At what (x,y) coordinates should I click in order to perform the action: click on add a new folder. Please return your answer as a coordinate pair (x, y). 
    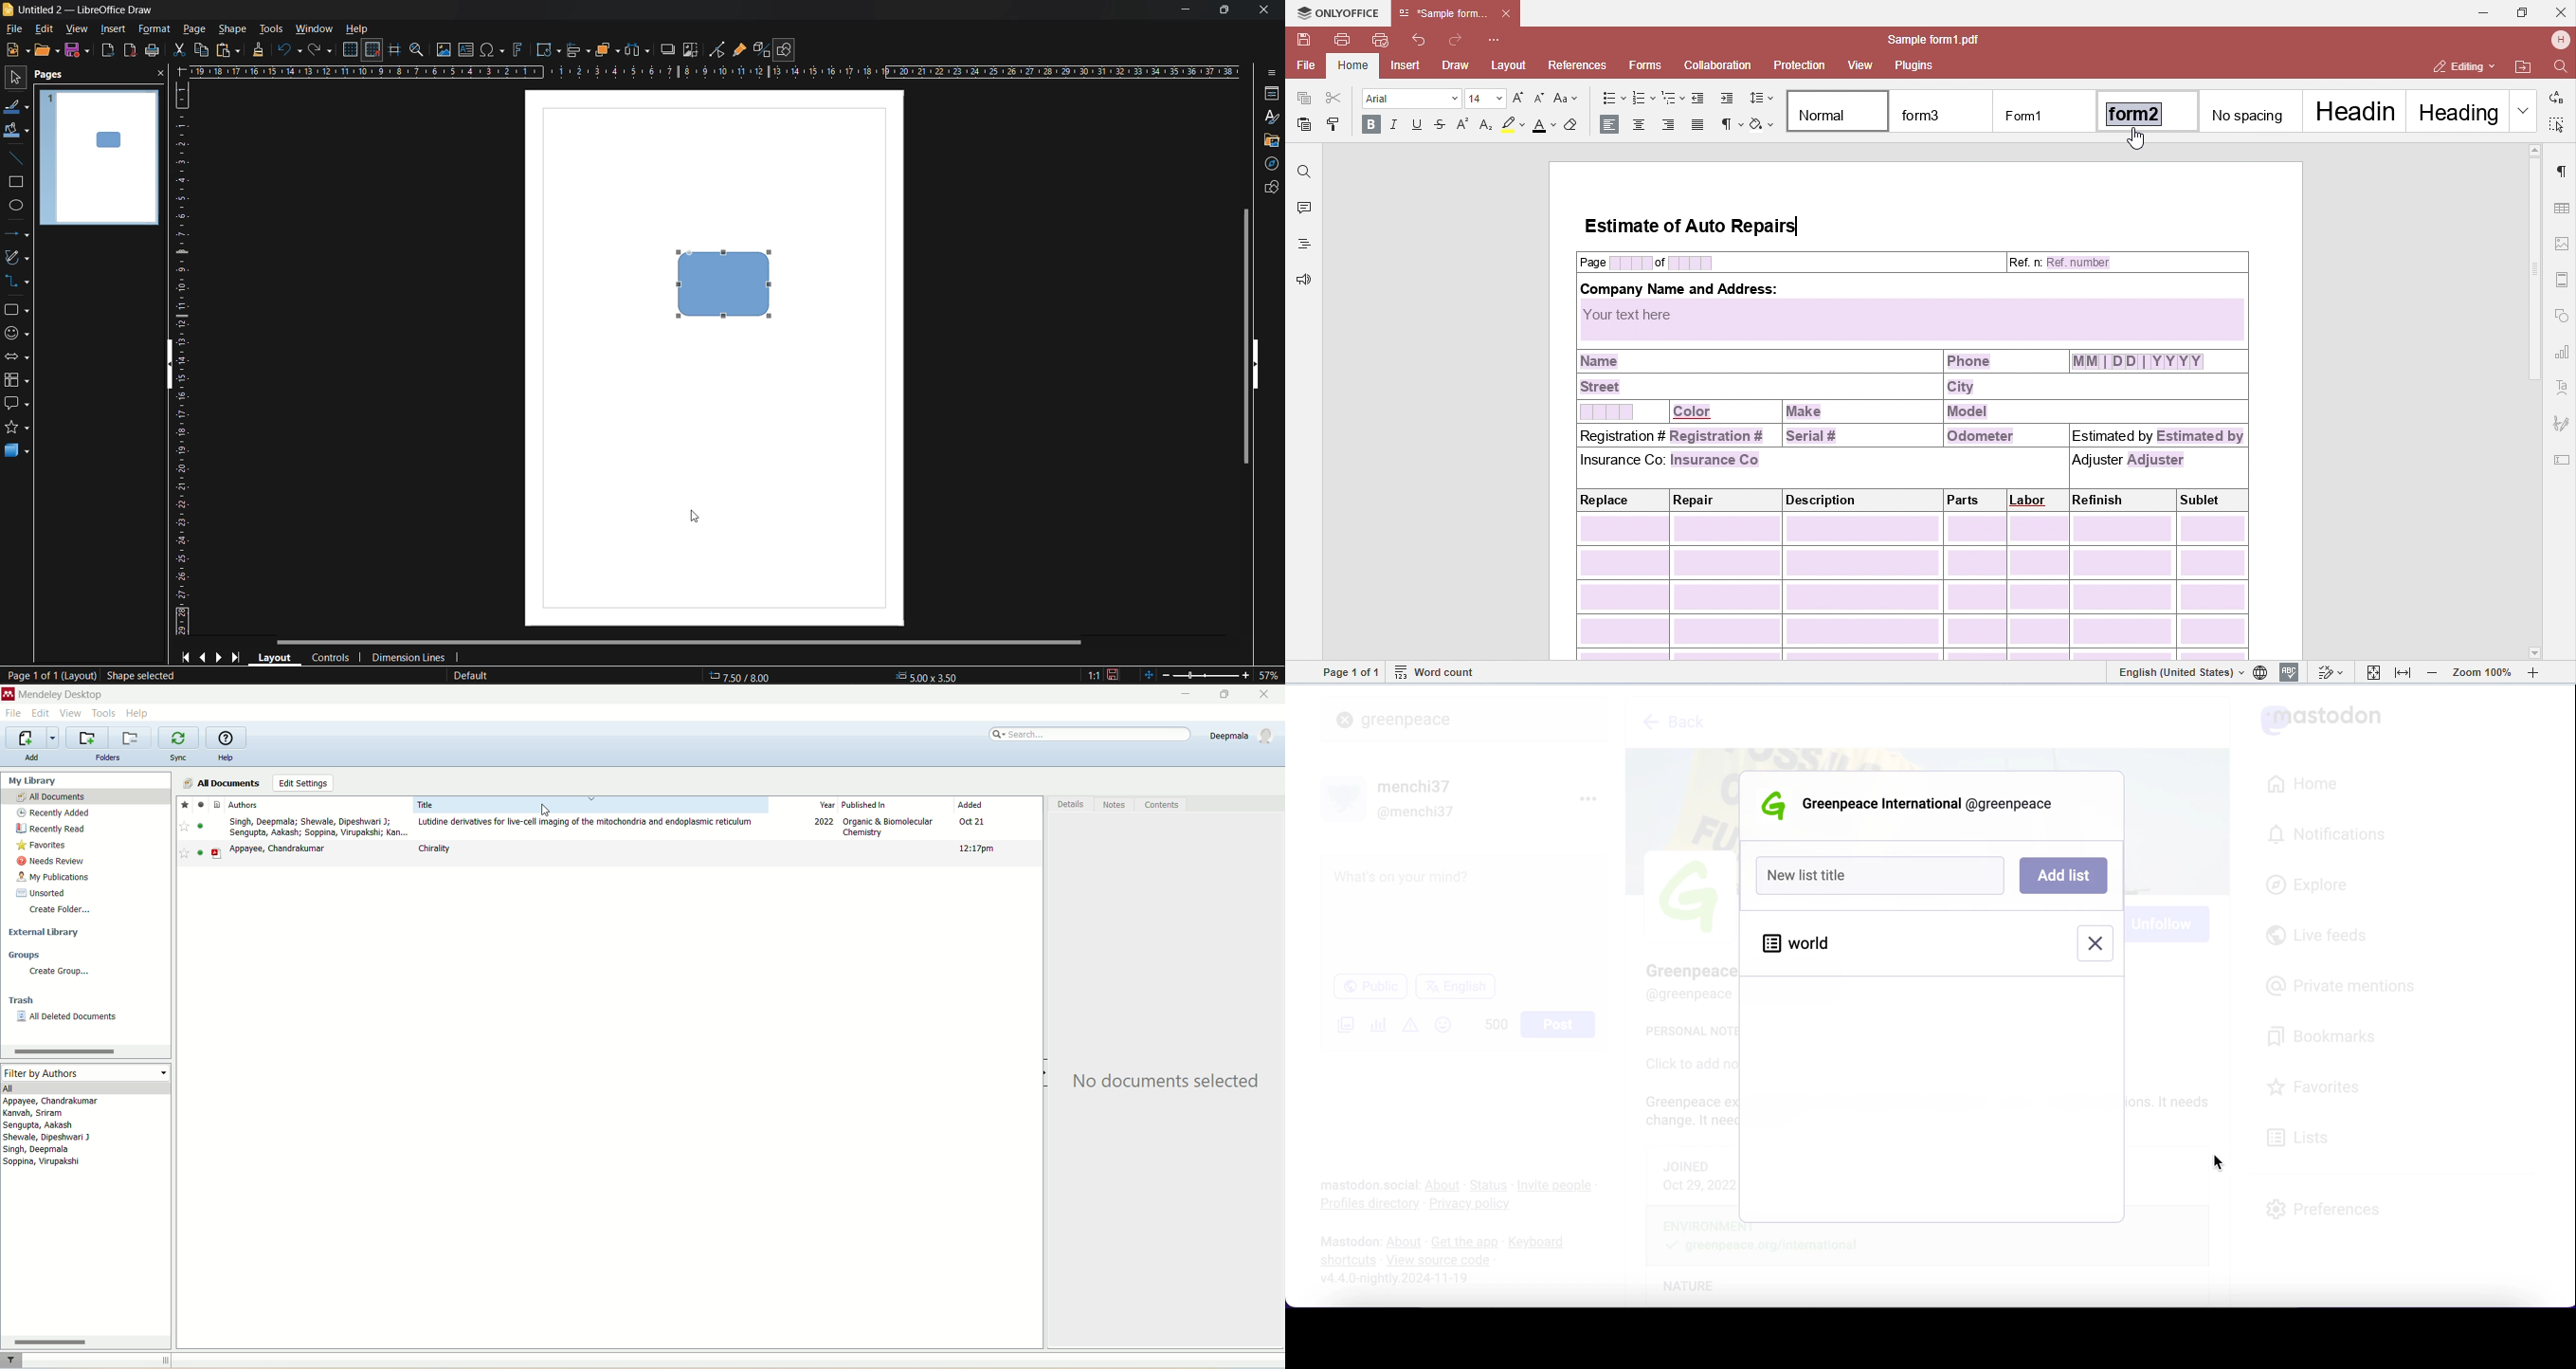
    Looking at the image, I should click on (86, 738).